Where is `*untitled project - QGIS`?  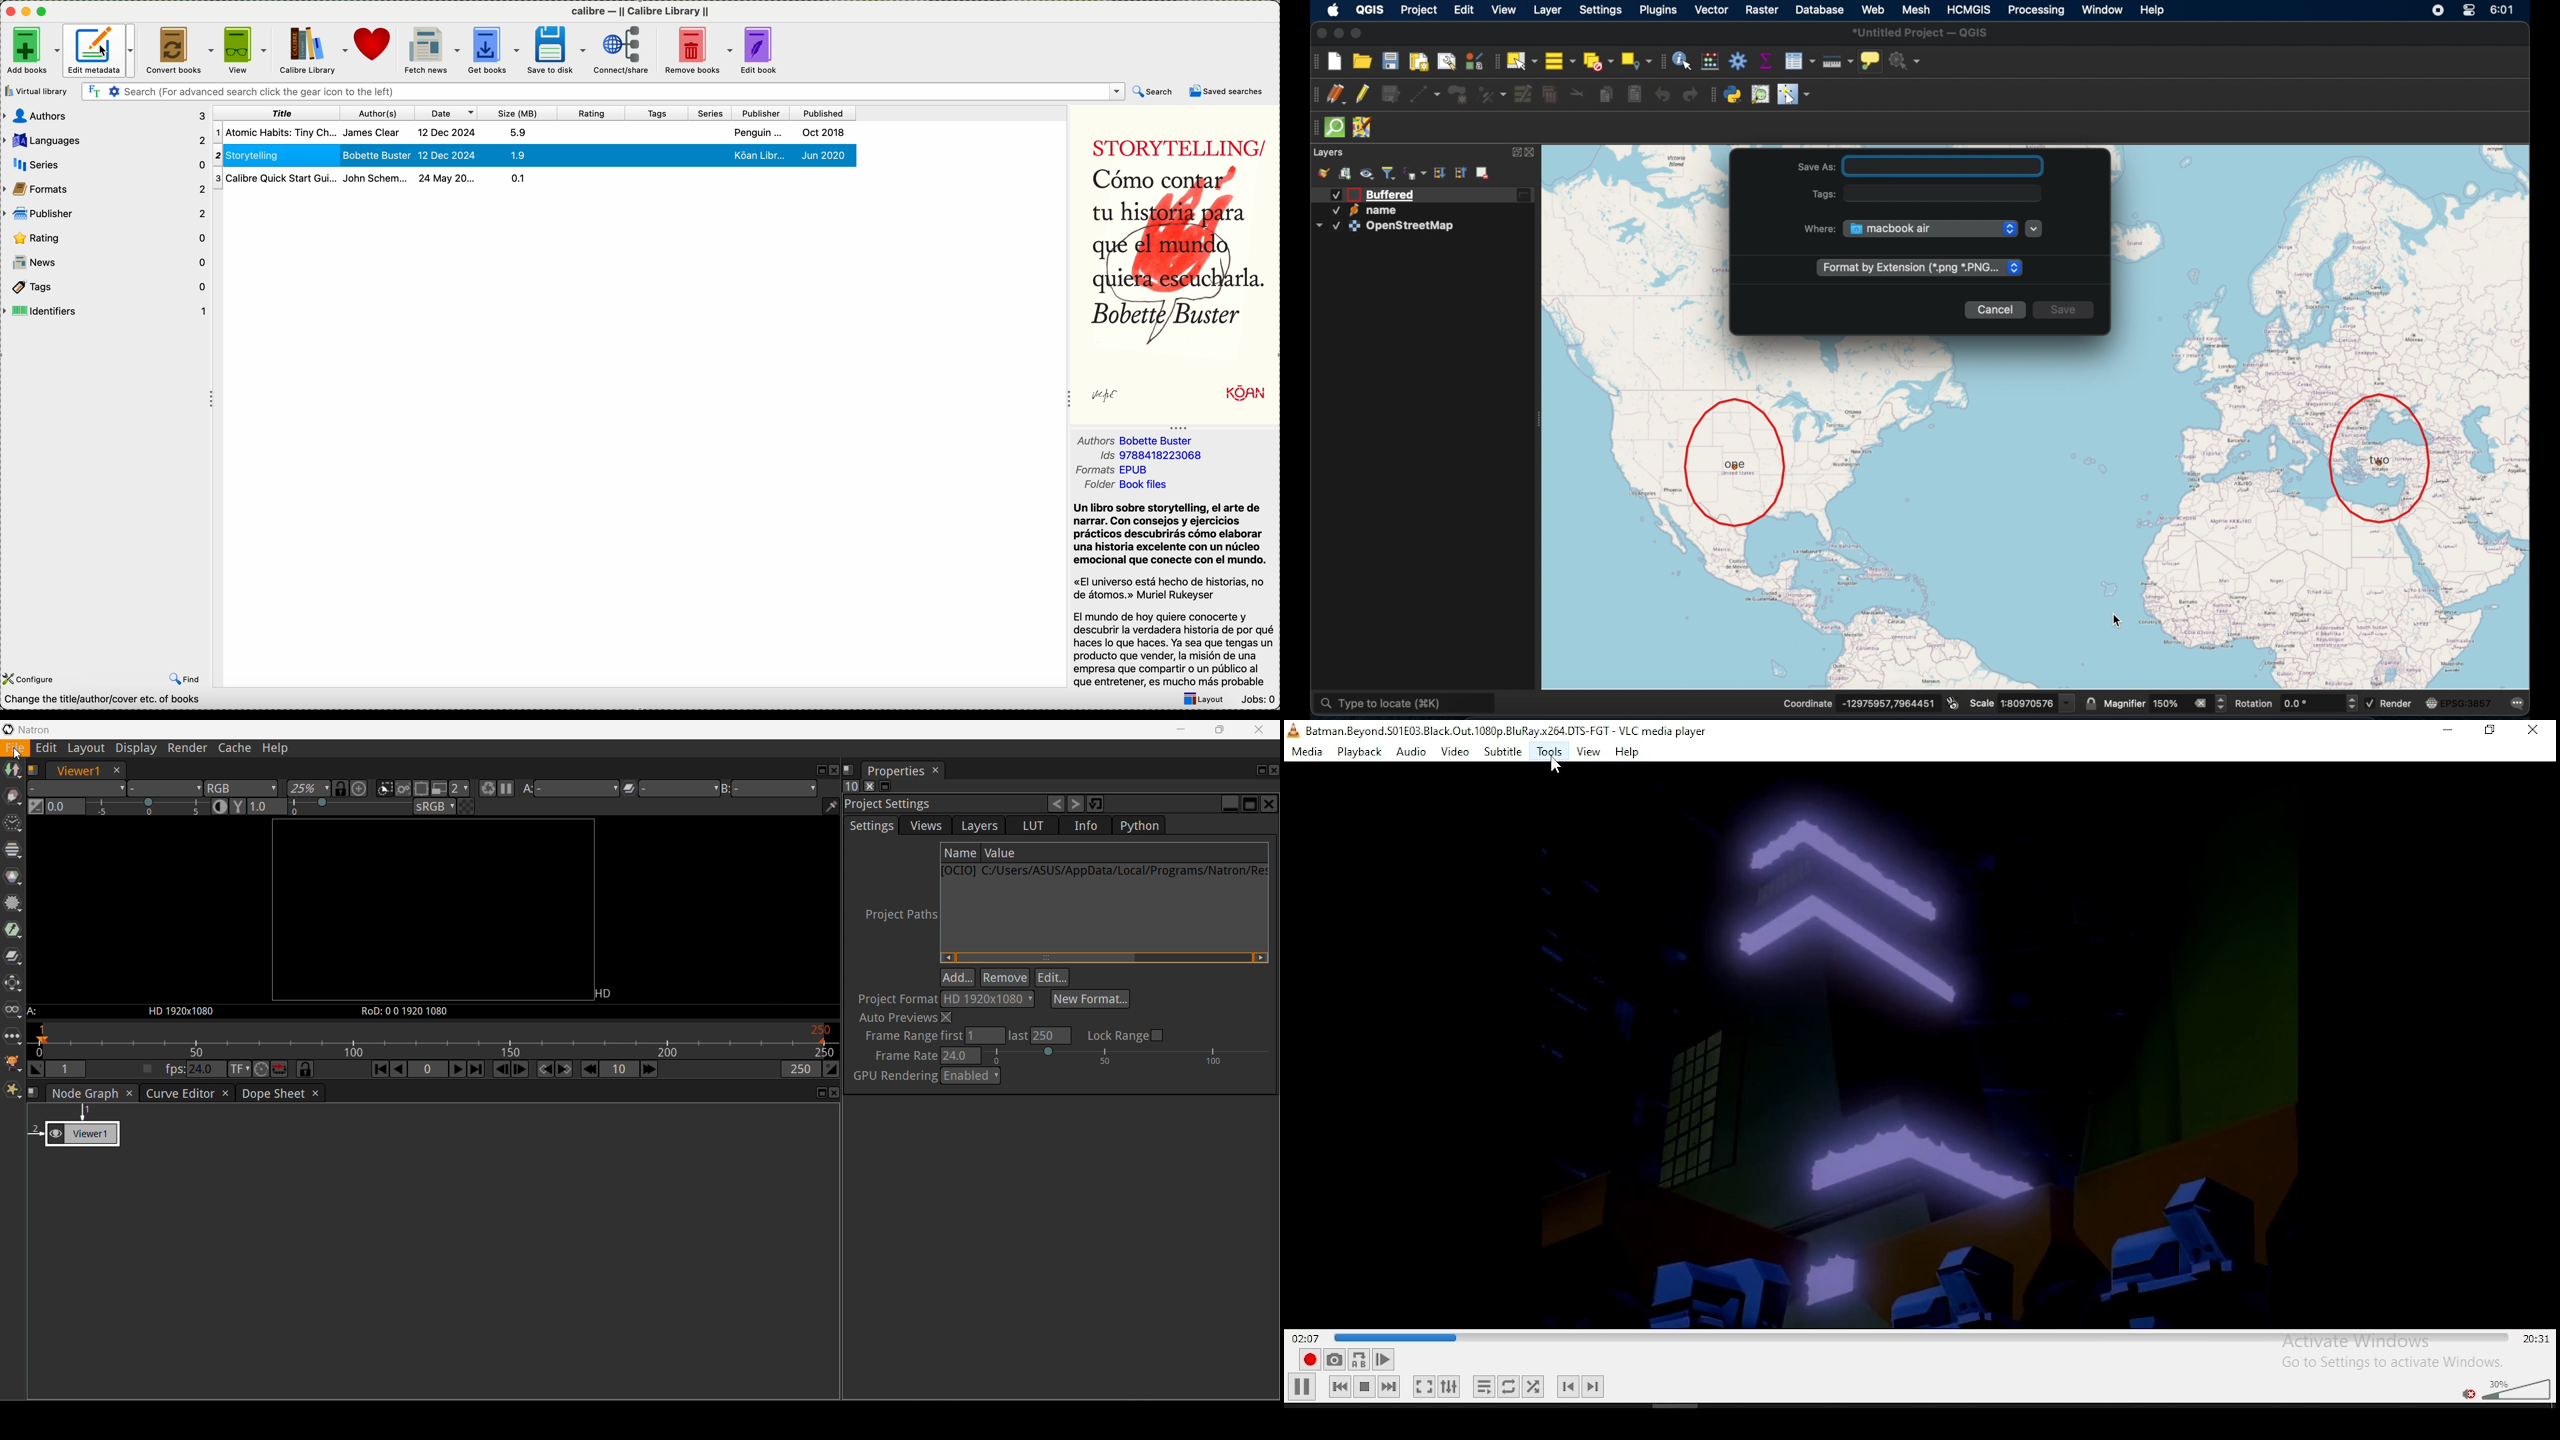
*untitled project - QGIS is located at coordinates (1923, 33).